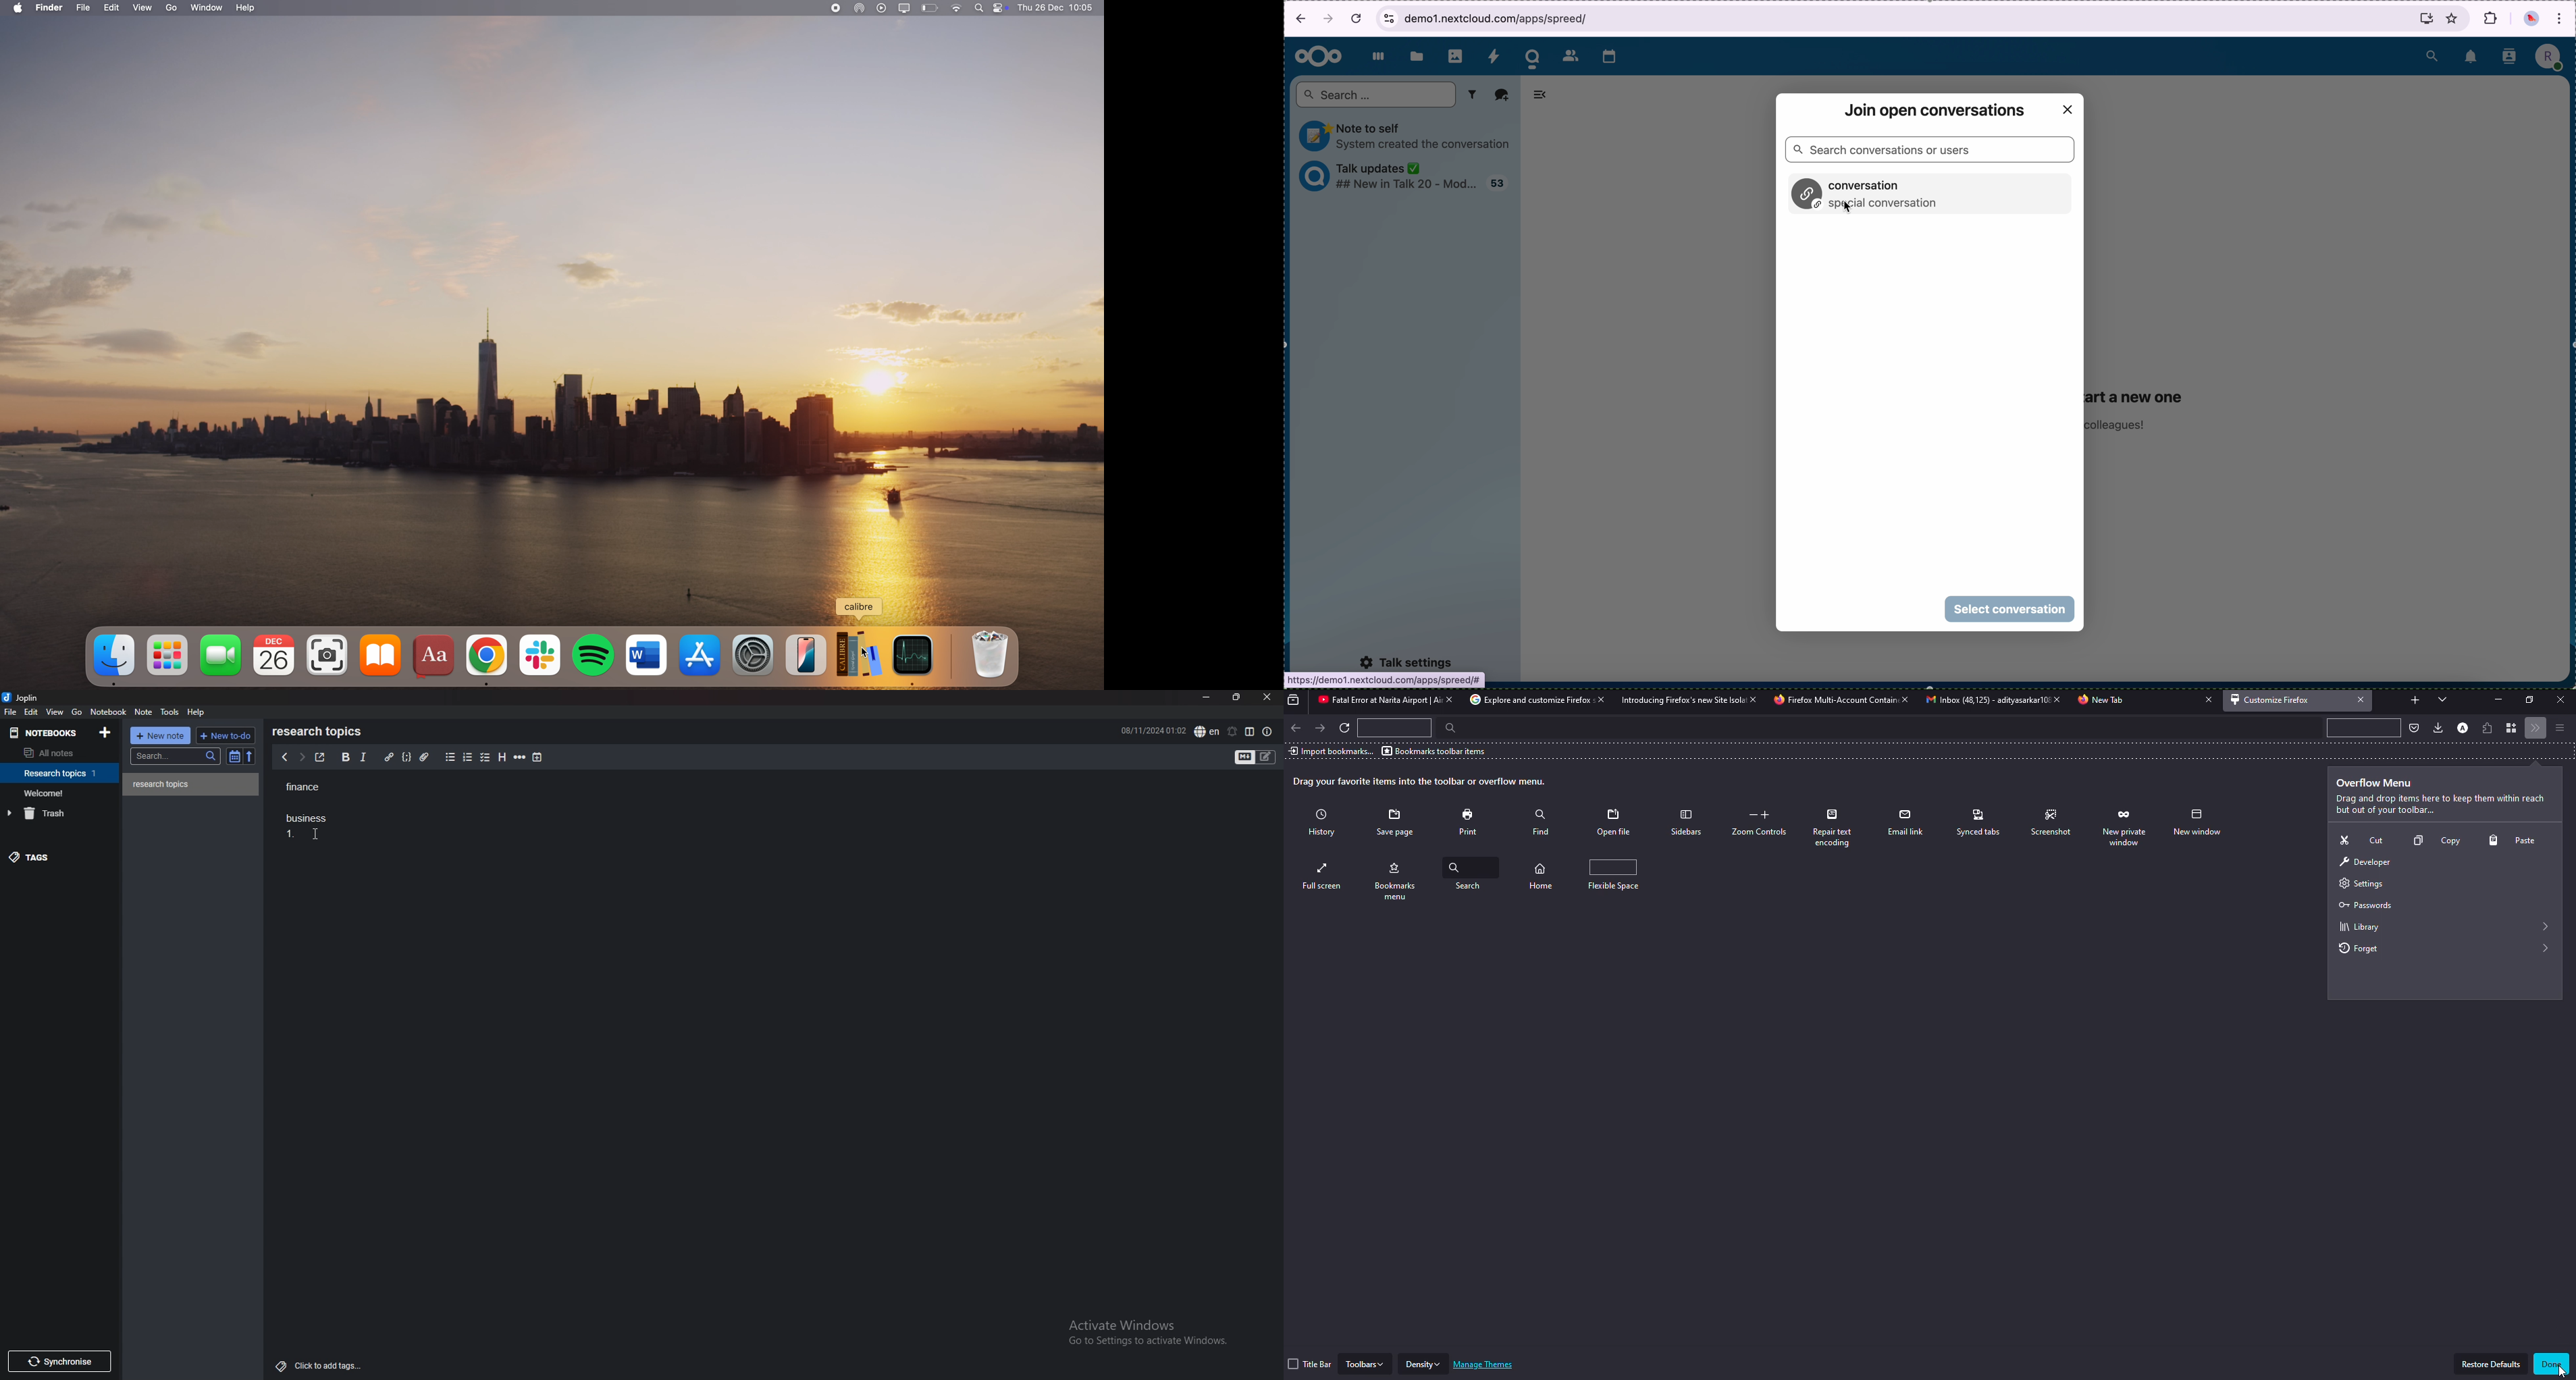 This screenshot has height=1400, width=2576. Describe the element at coordinates (2205, 700) in the screenshot. I see `close` at that location.